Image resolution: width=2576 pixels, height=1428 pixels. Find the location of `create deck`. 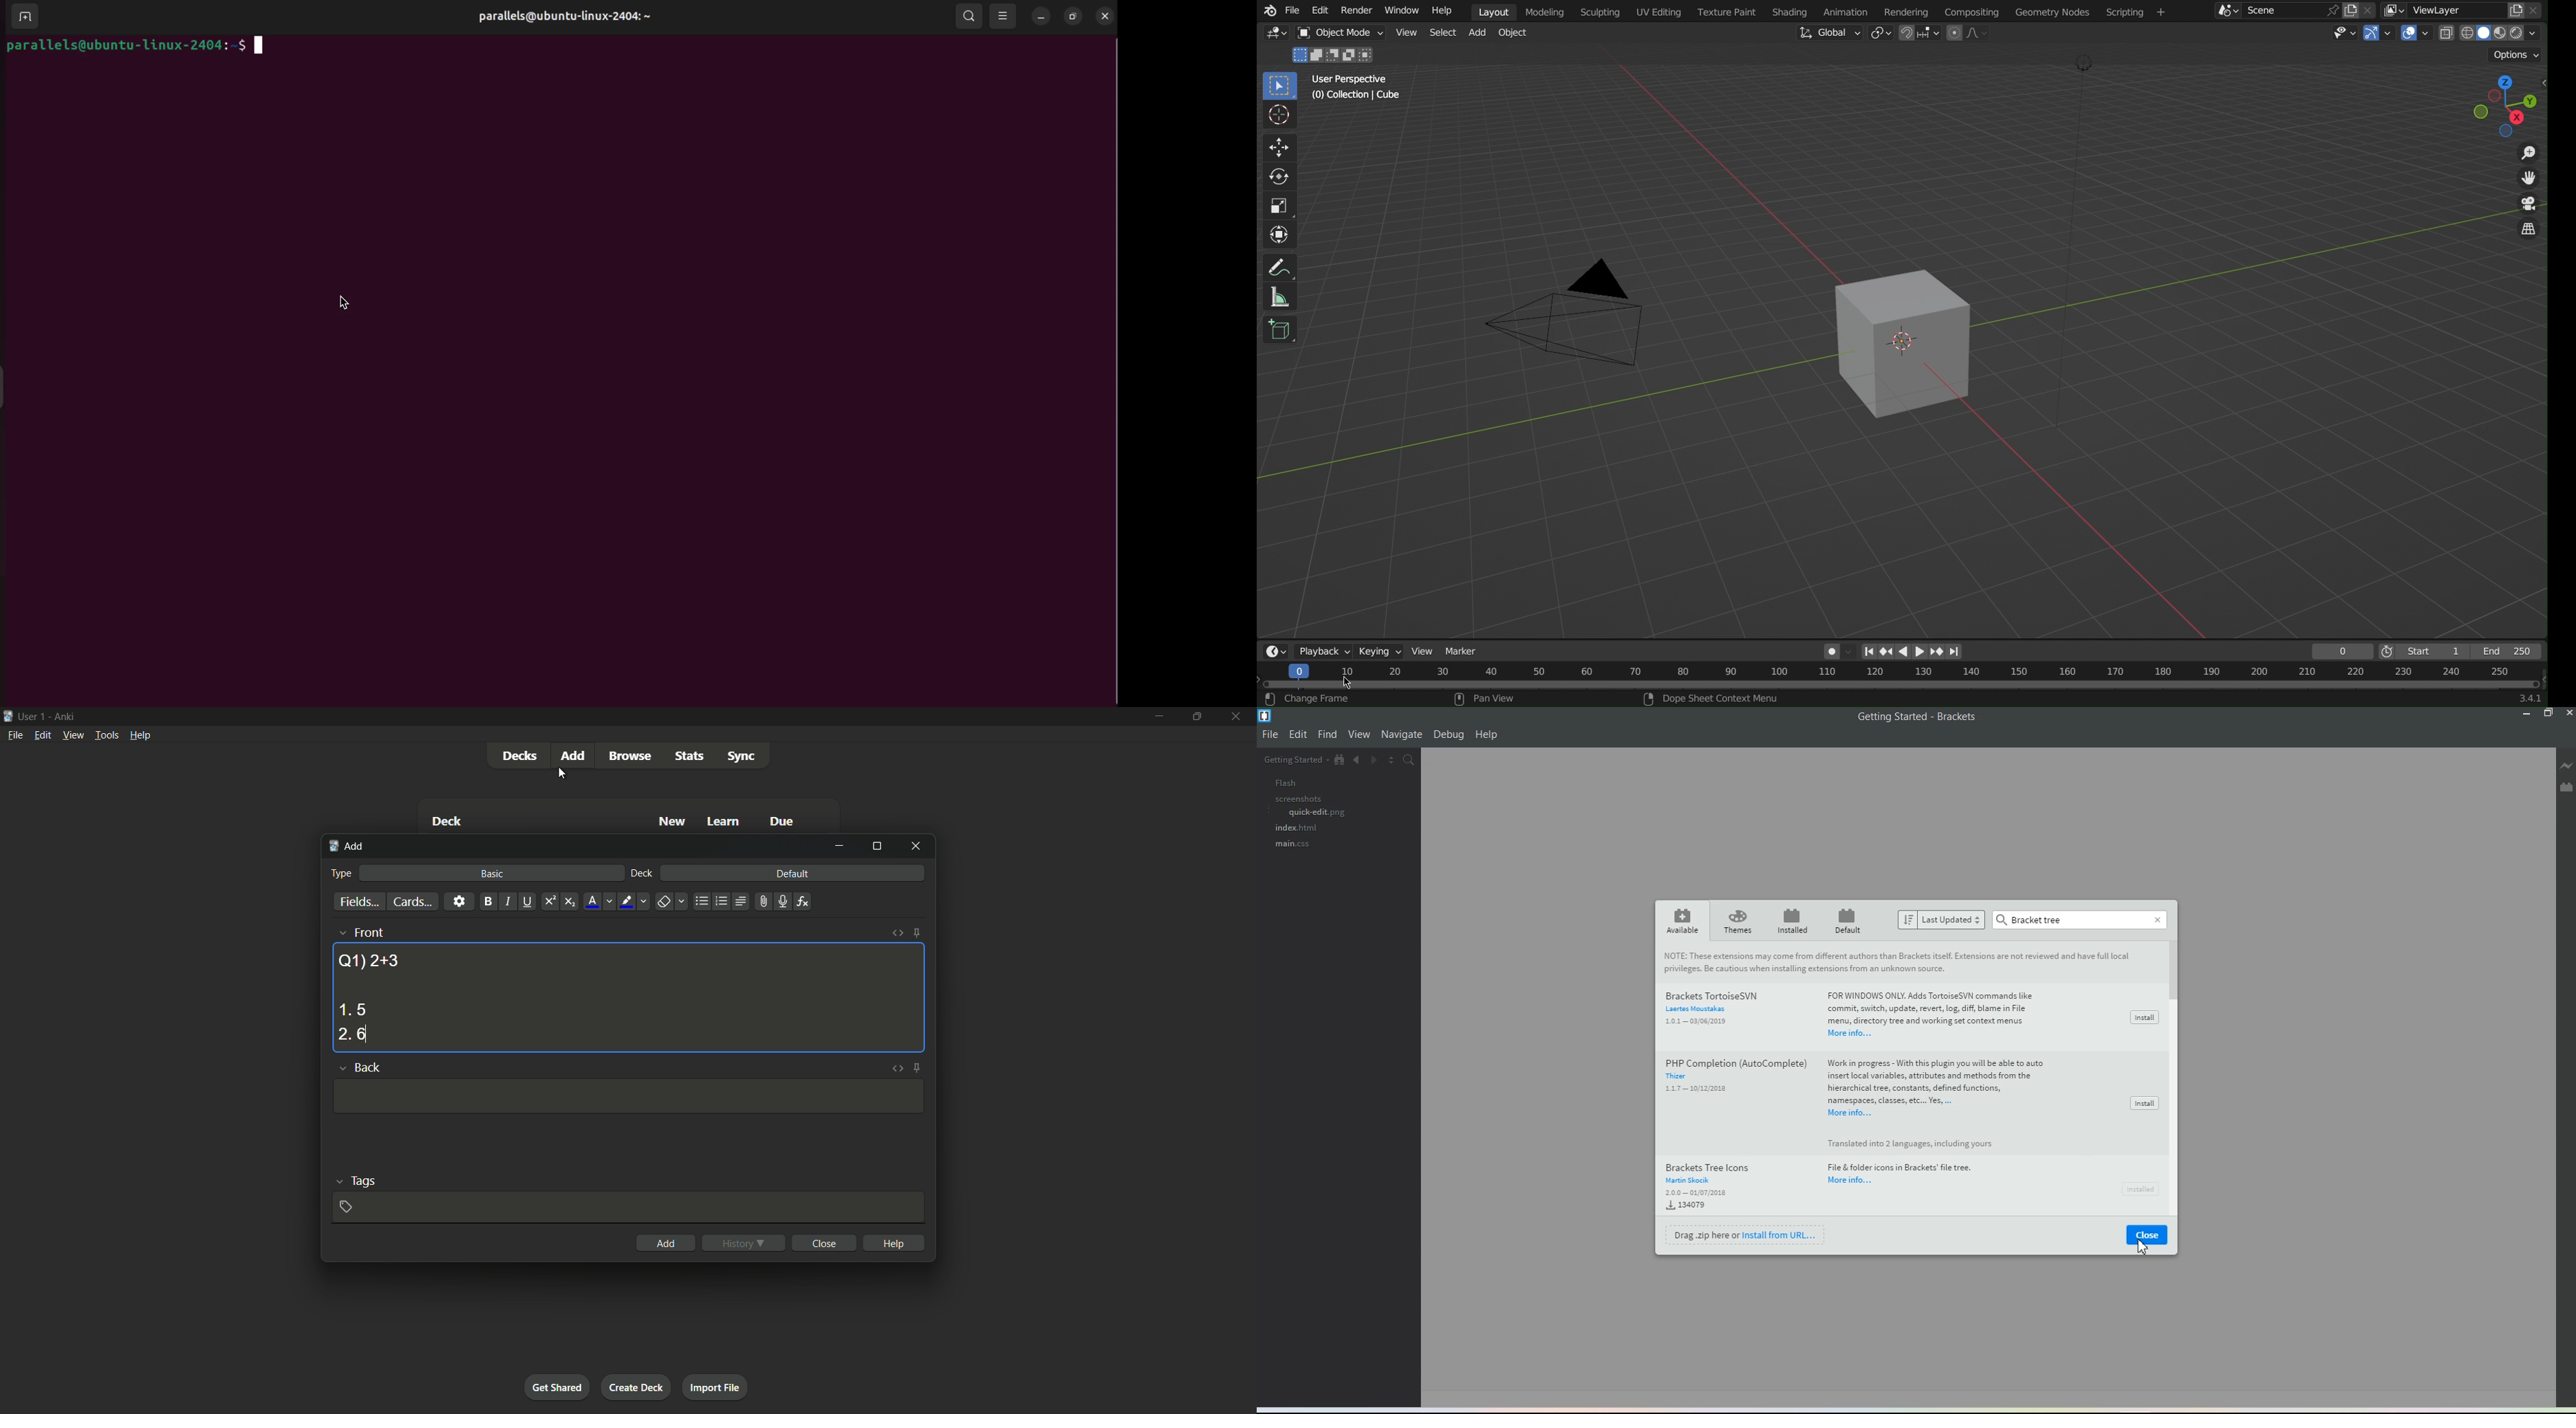

create deck is located at coordinates (635, 1387).